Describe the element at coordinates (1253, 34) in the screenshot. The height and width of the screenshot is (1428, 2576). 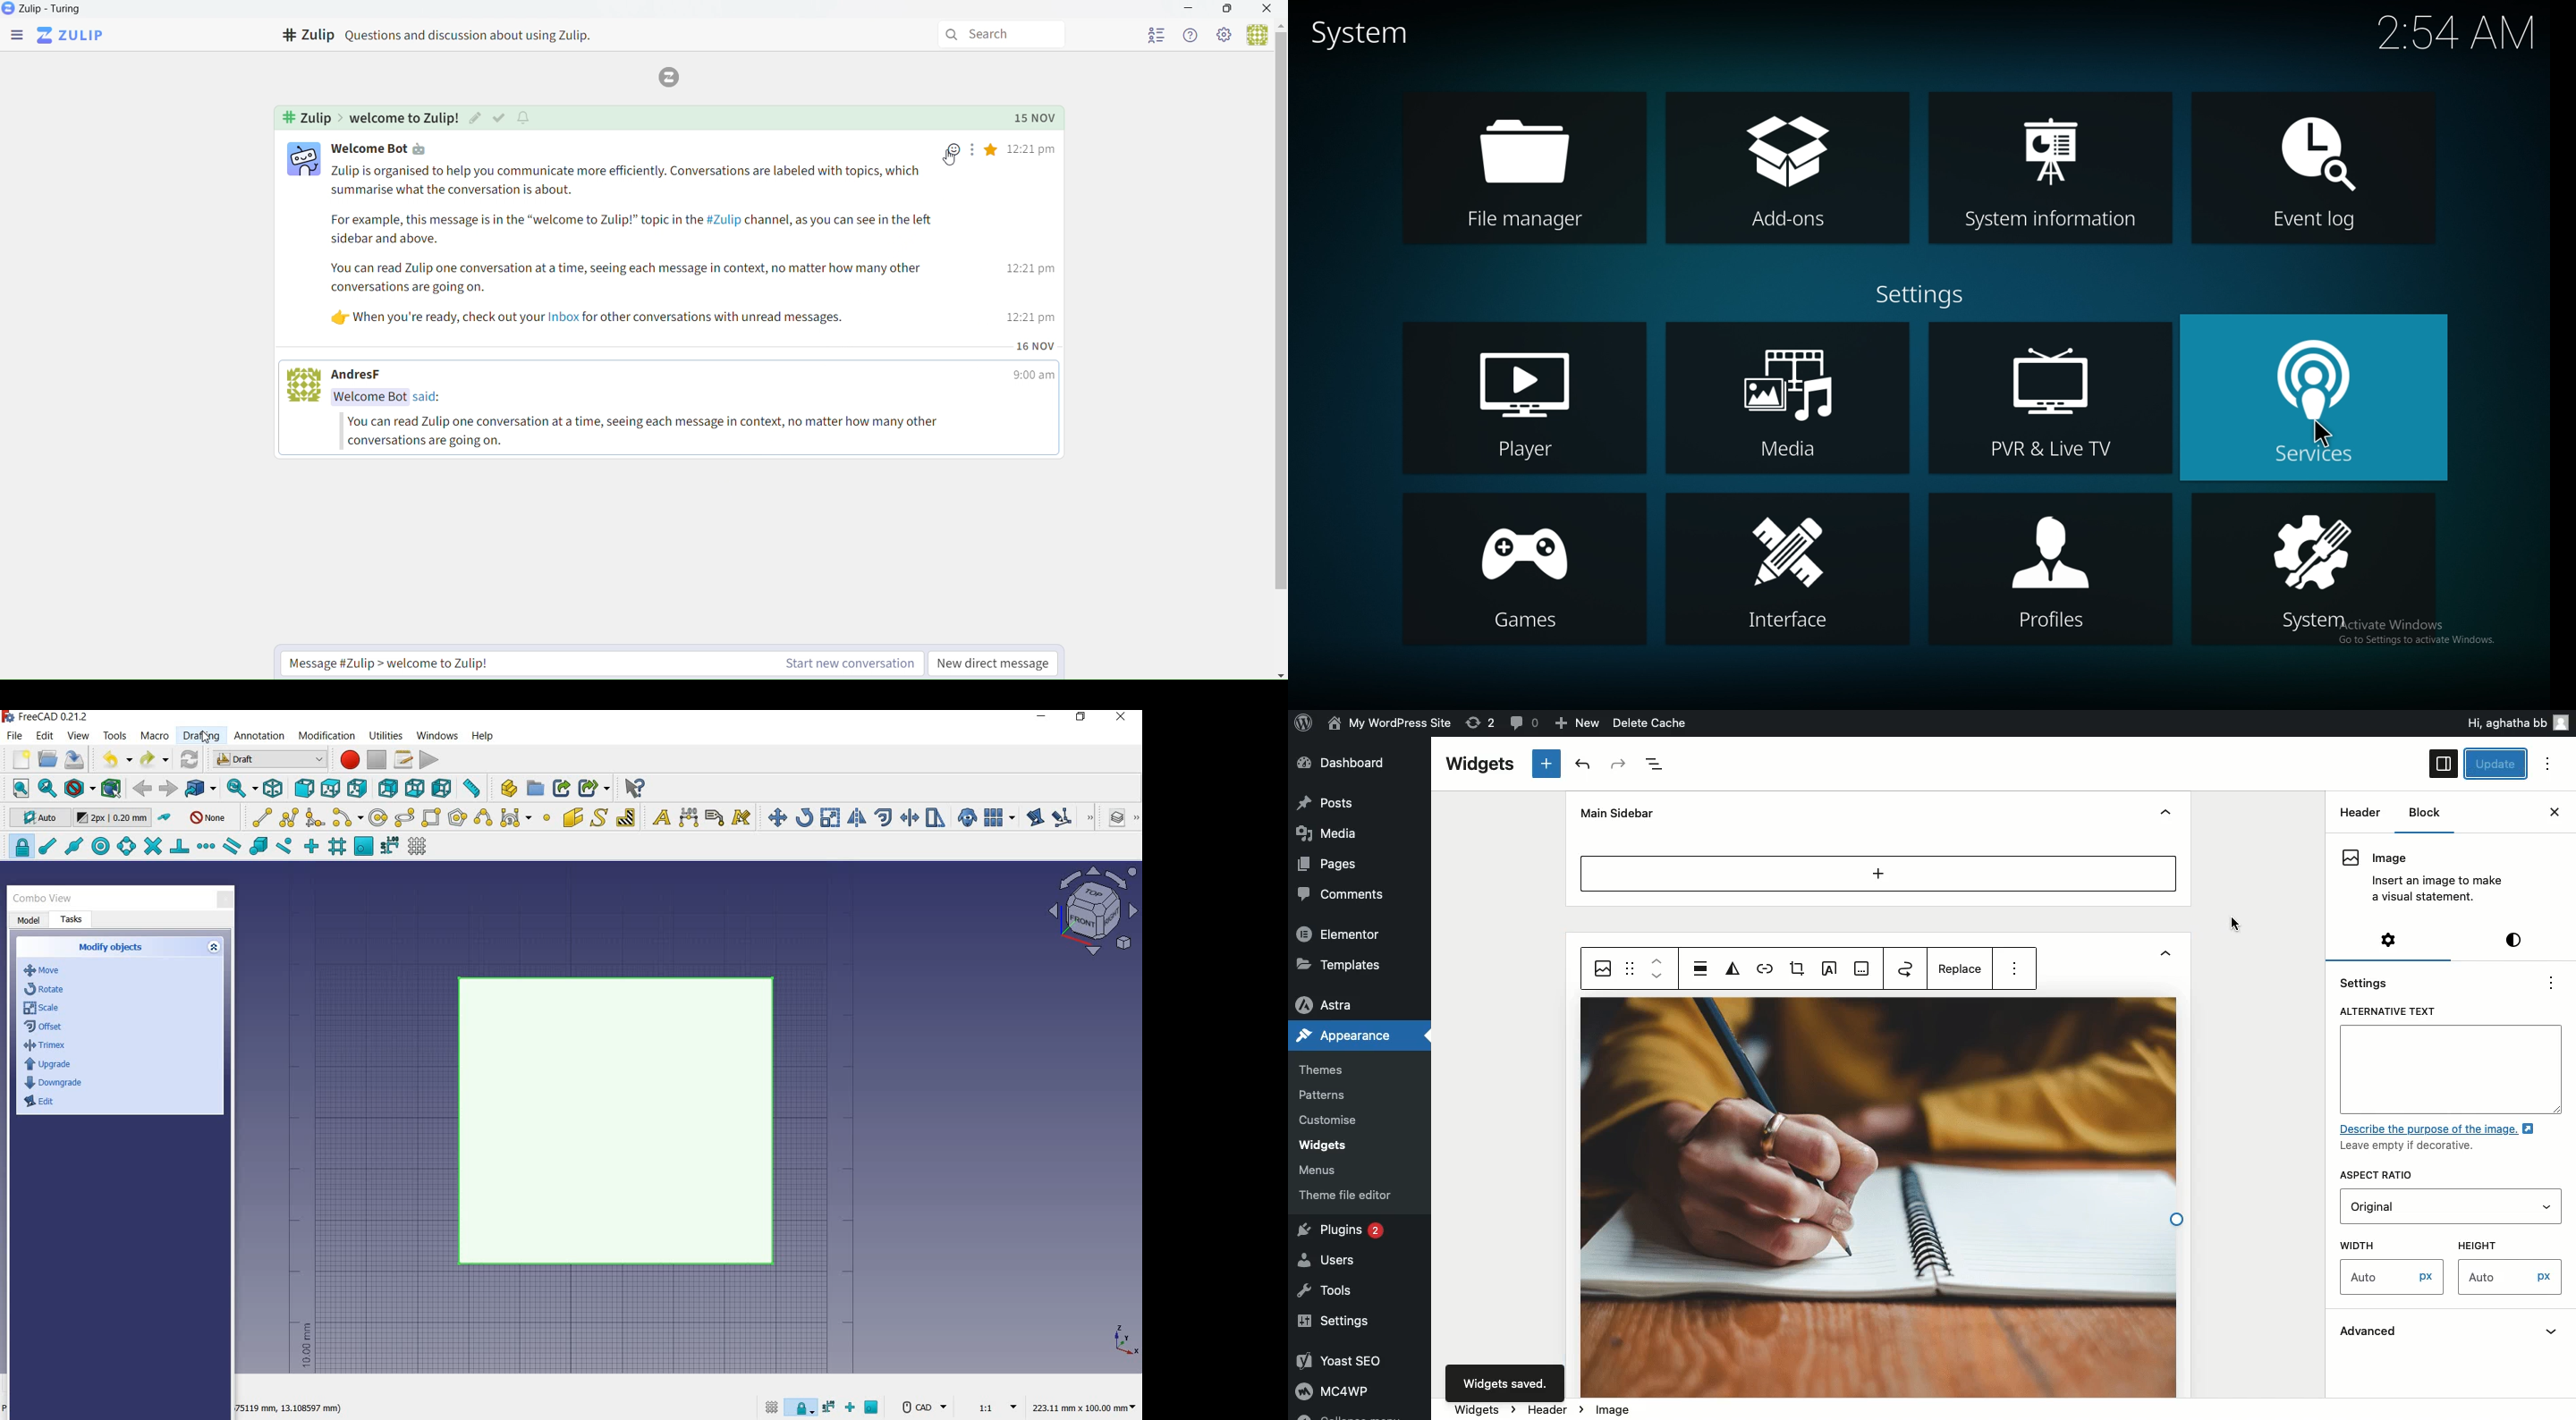
I see `User` at that location.